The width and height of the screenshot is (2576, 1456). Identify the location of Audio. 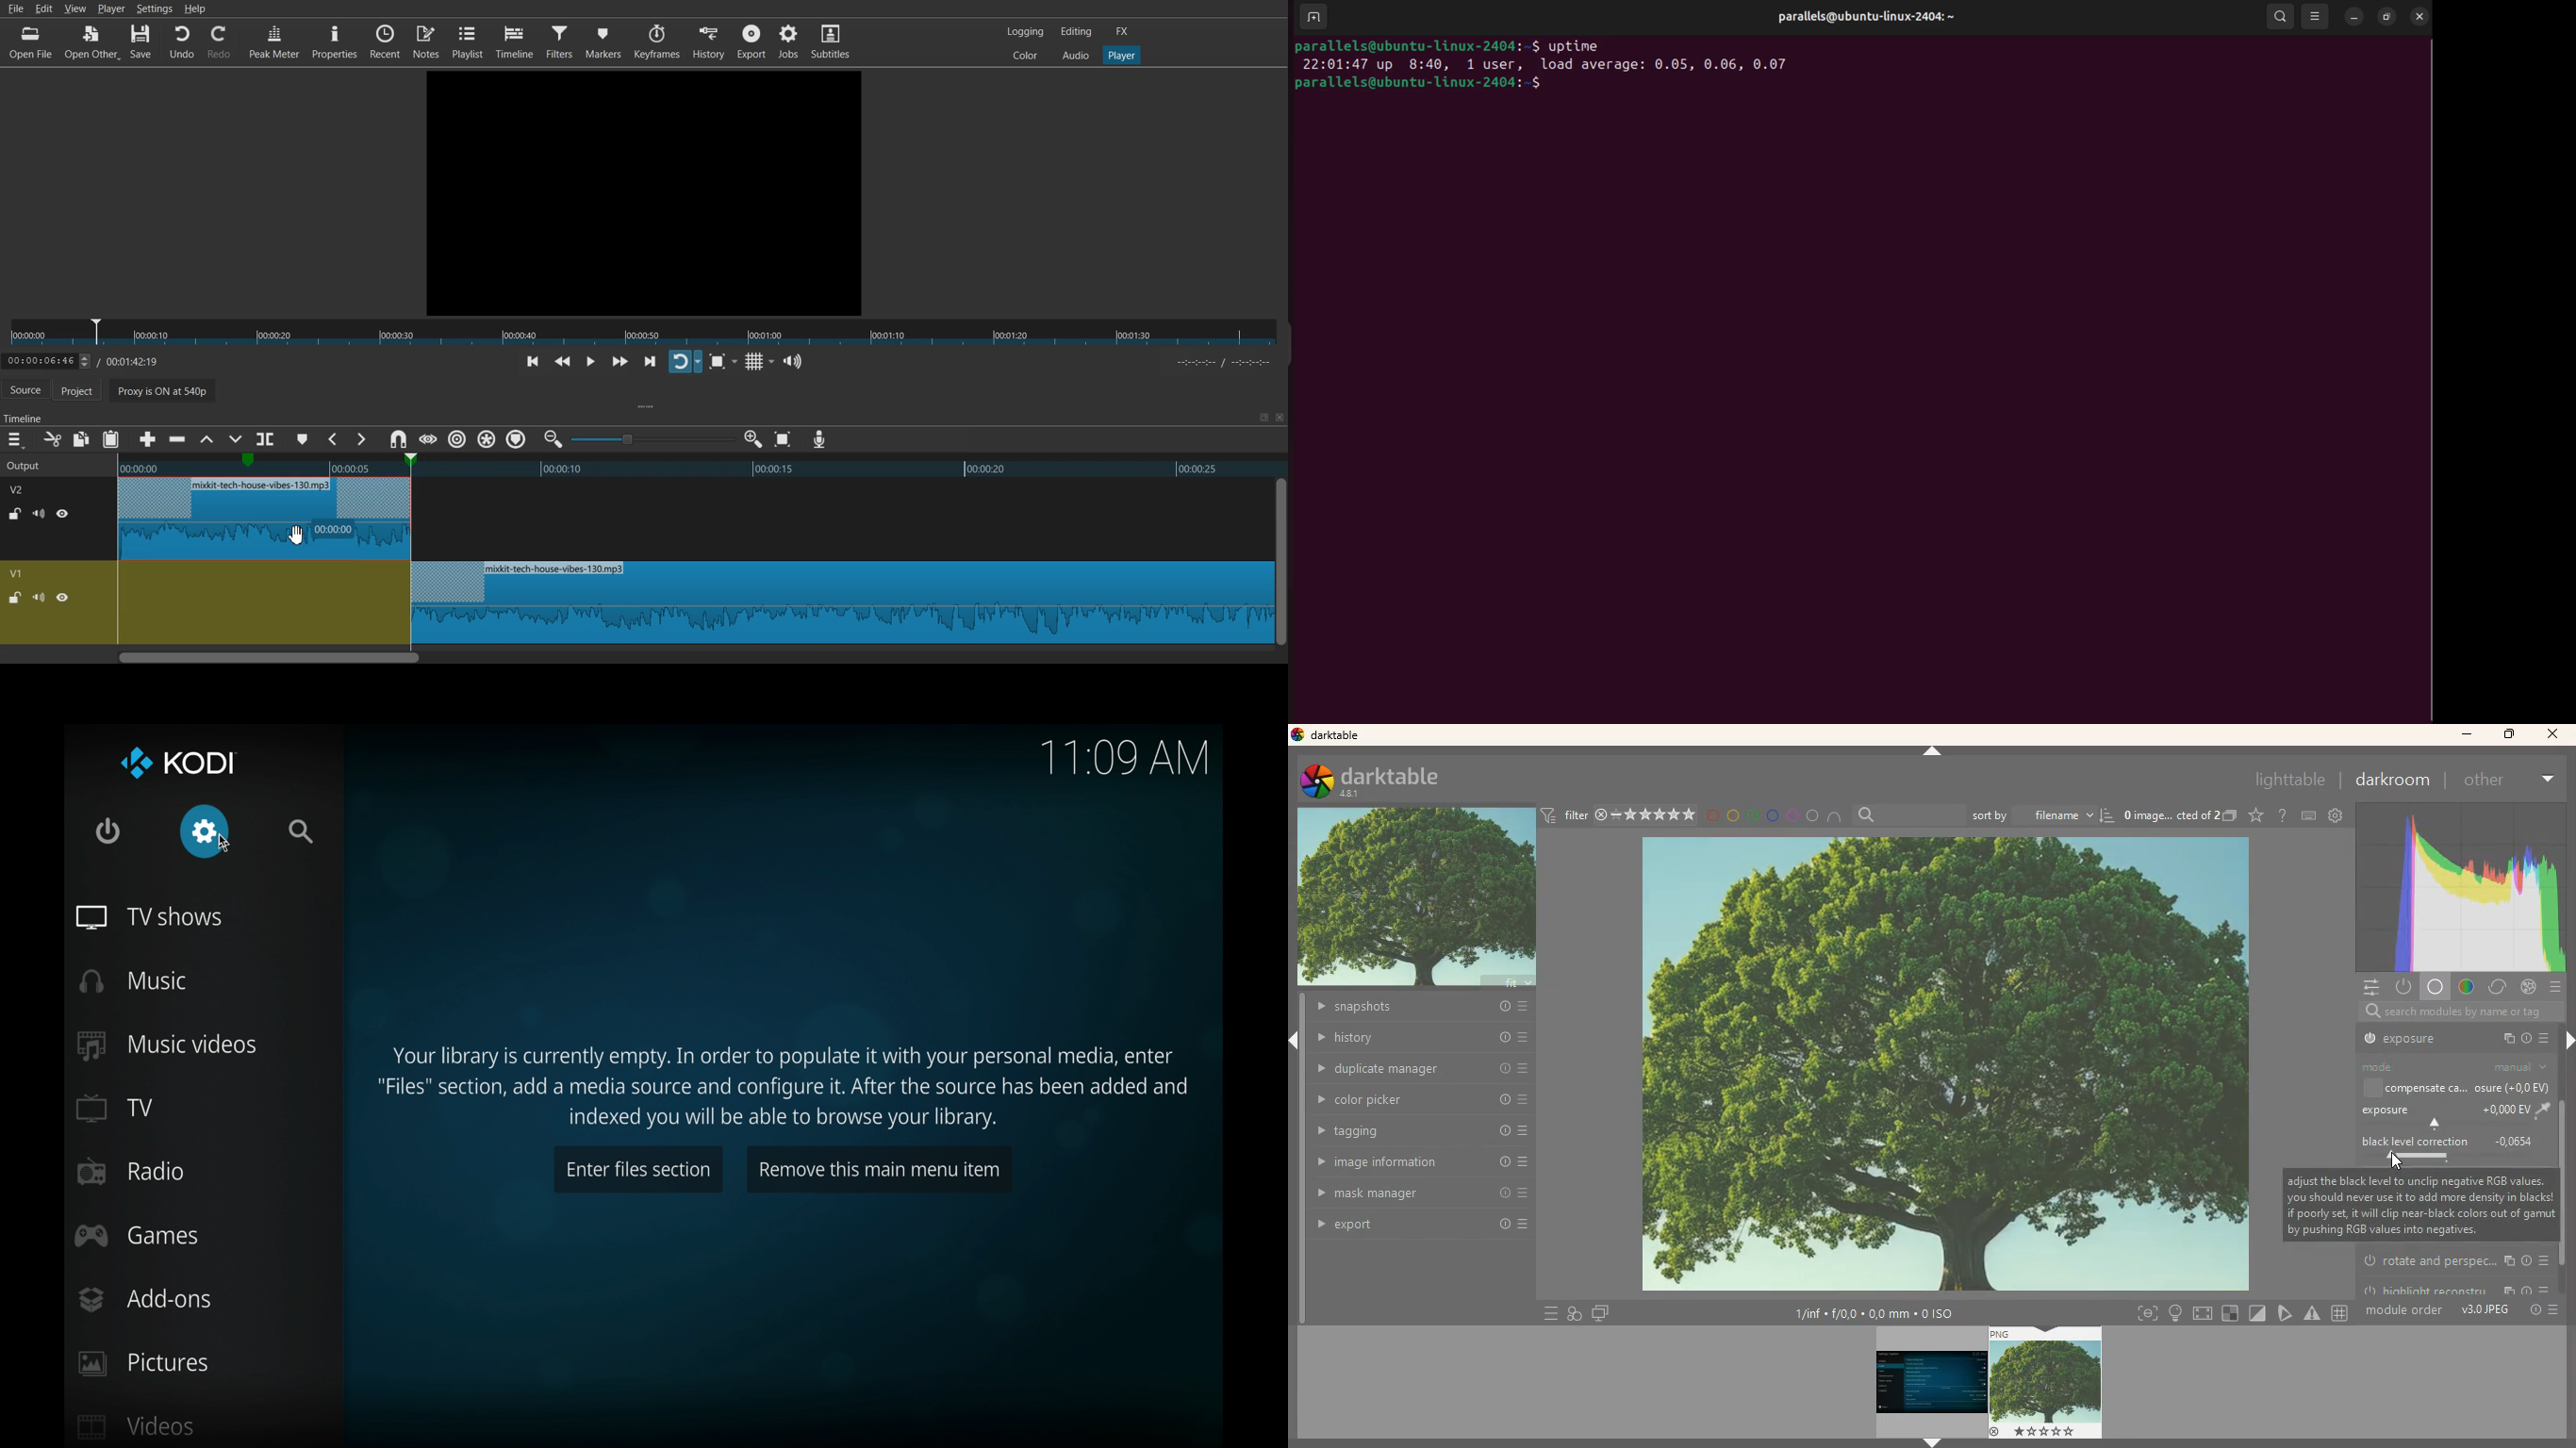
(1075, 54).